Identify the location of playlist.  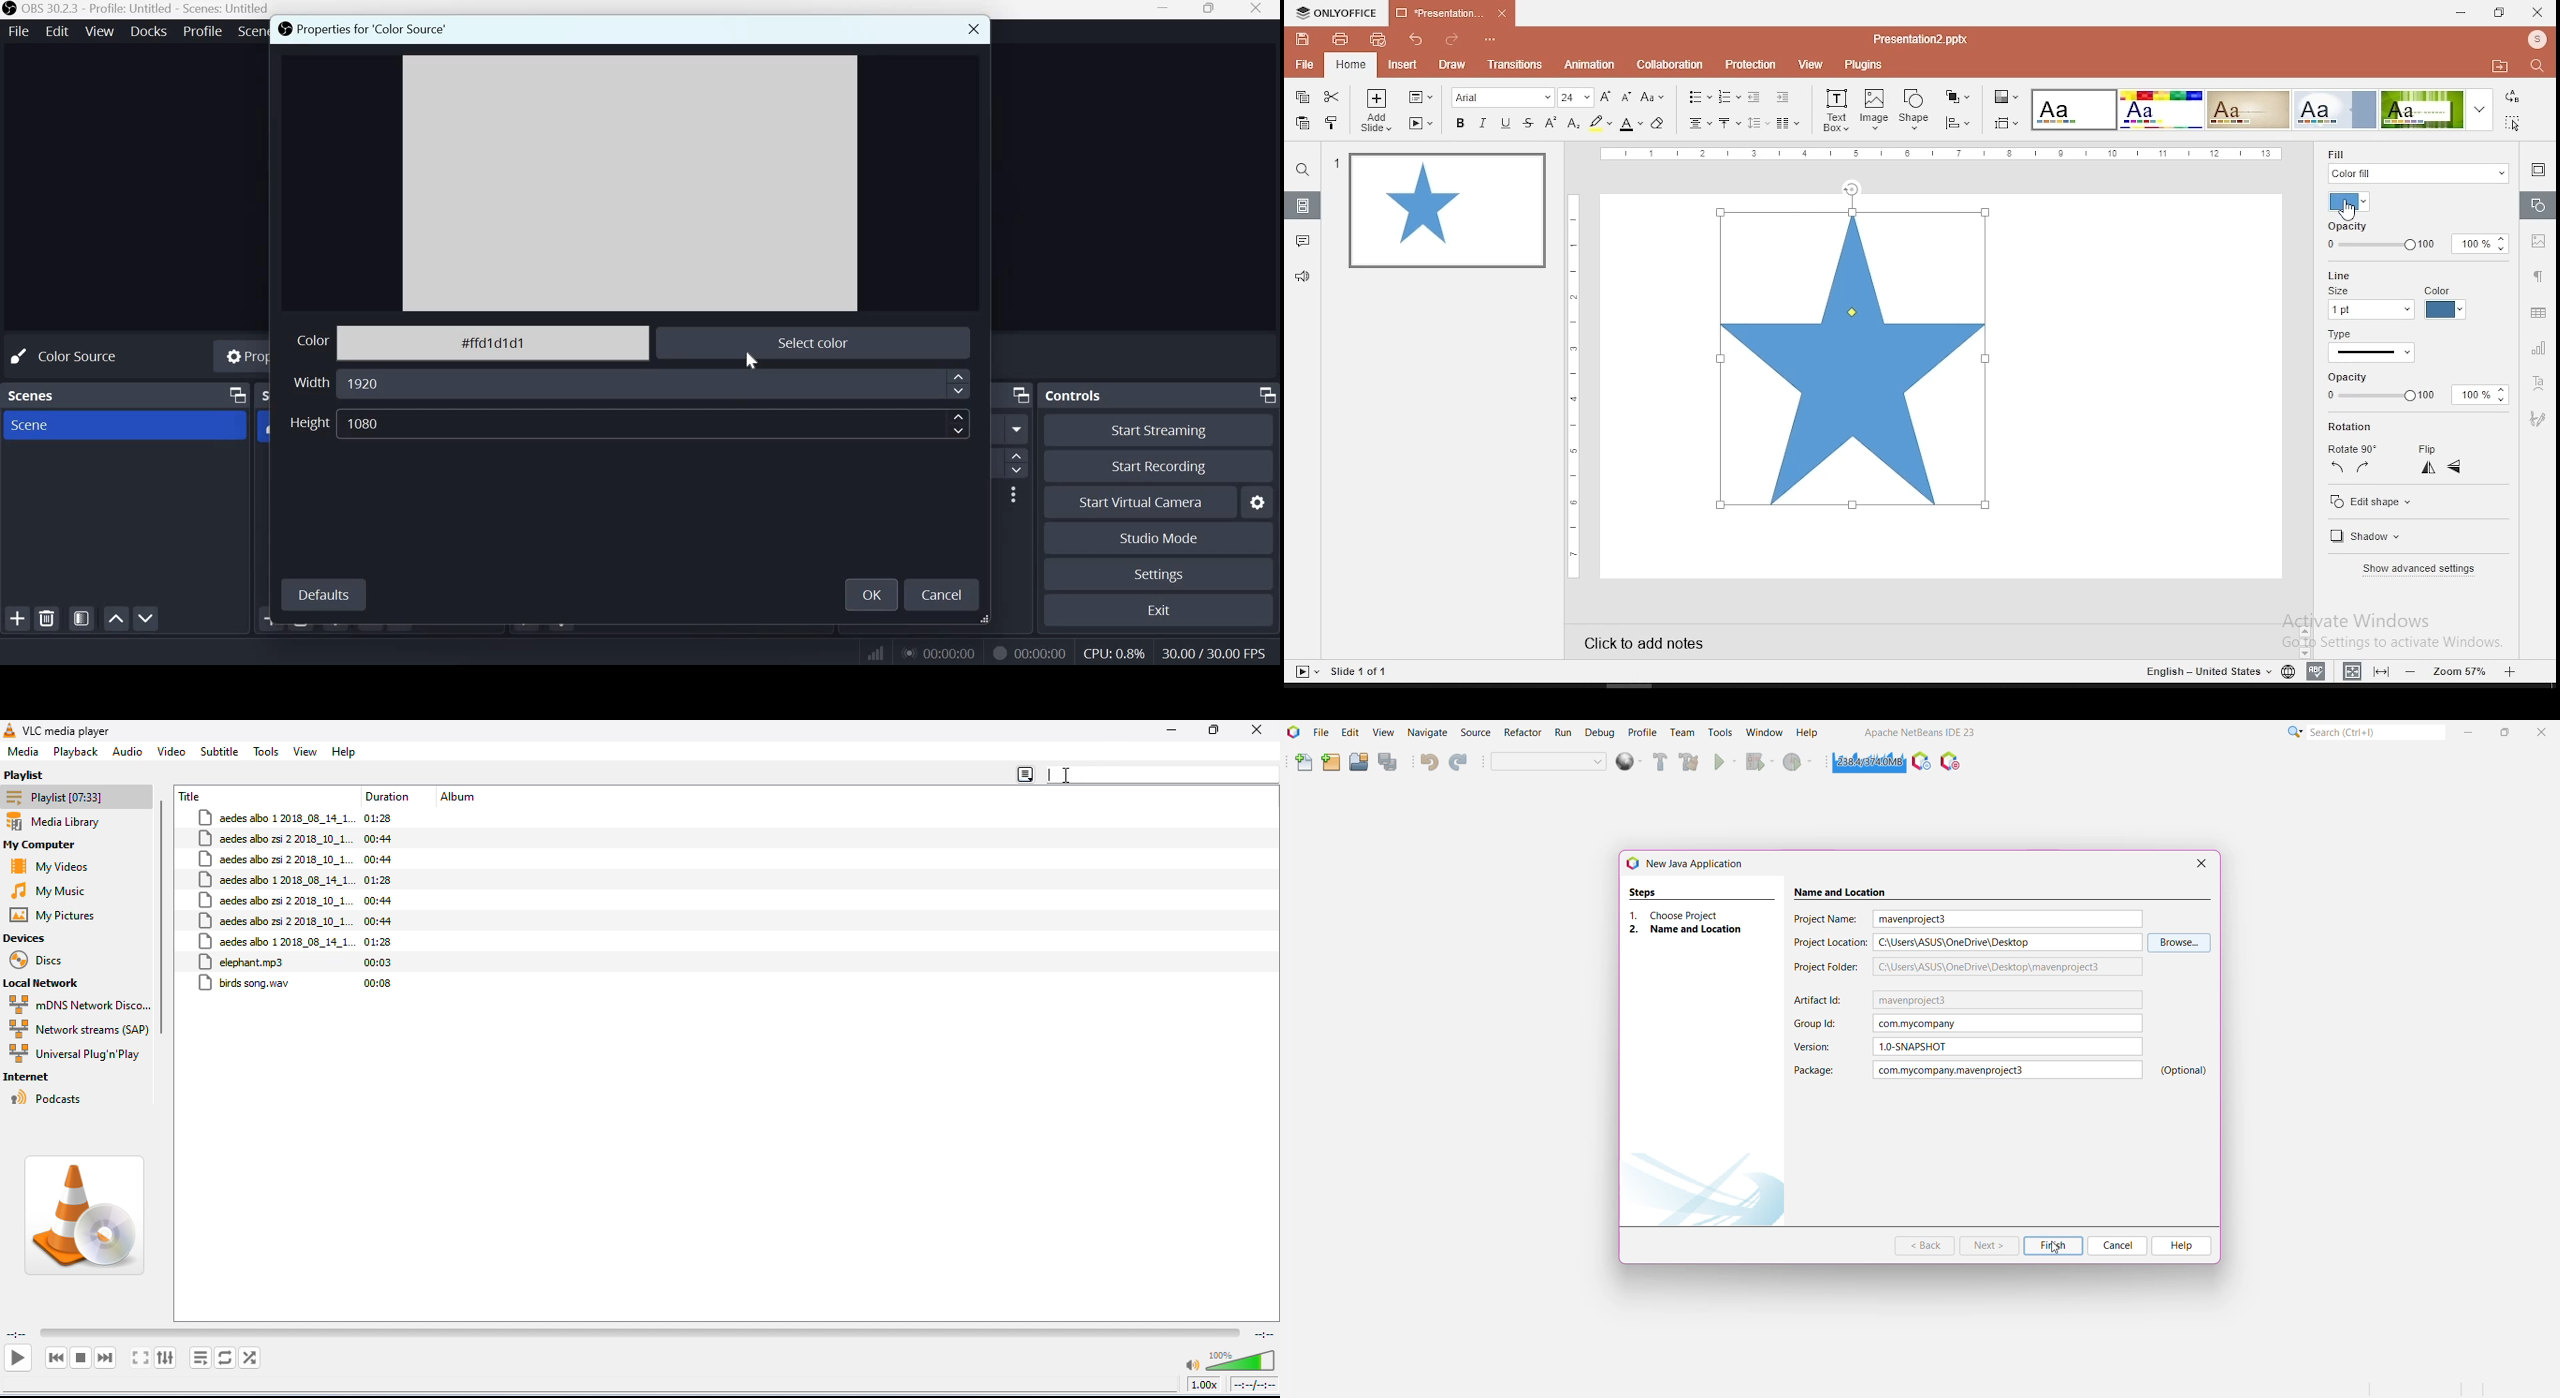
(29, 775).